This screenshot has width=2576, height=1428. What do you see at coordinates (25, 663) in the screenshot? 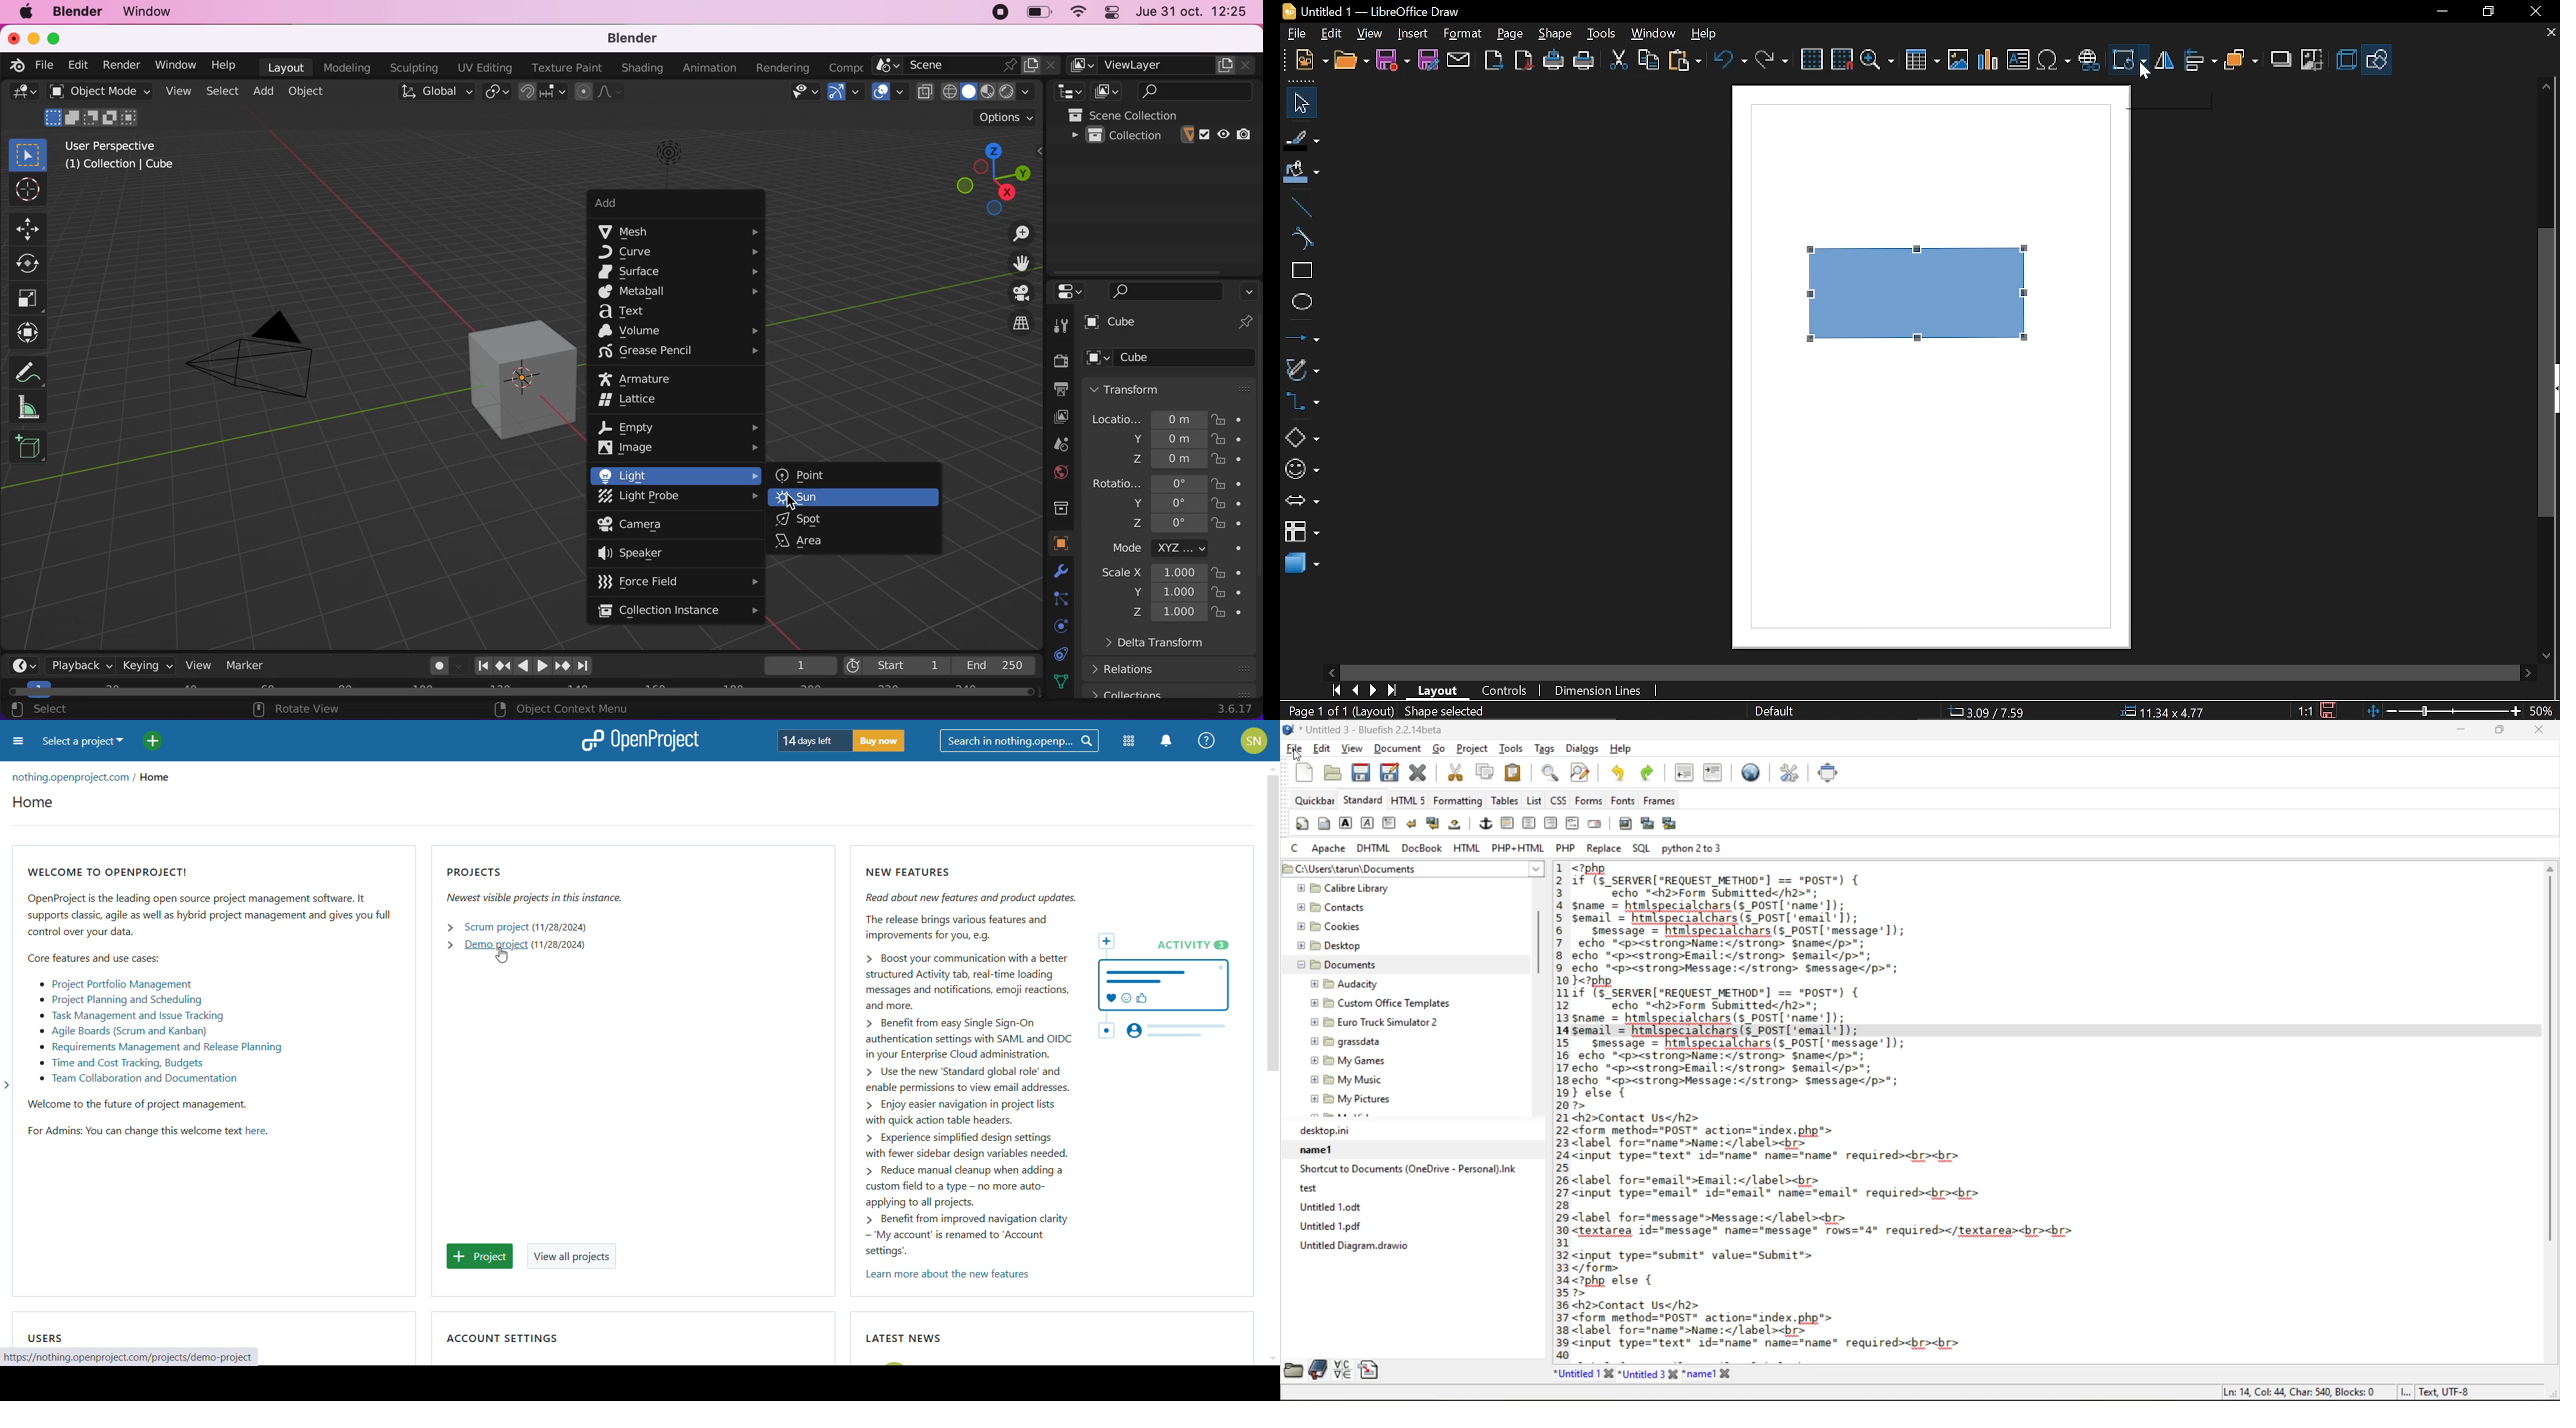
I see `editor type` at bounding box center [25, 663].